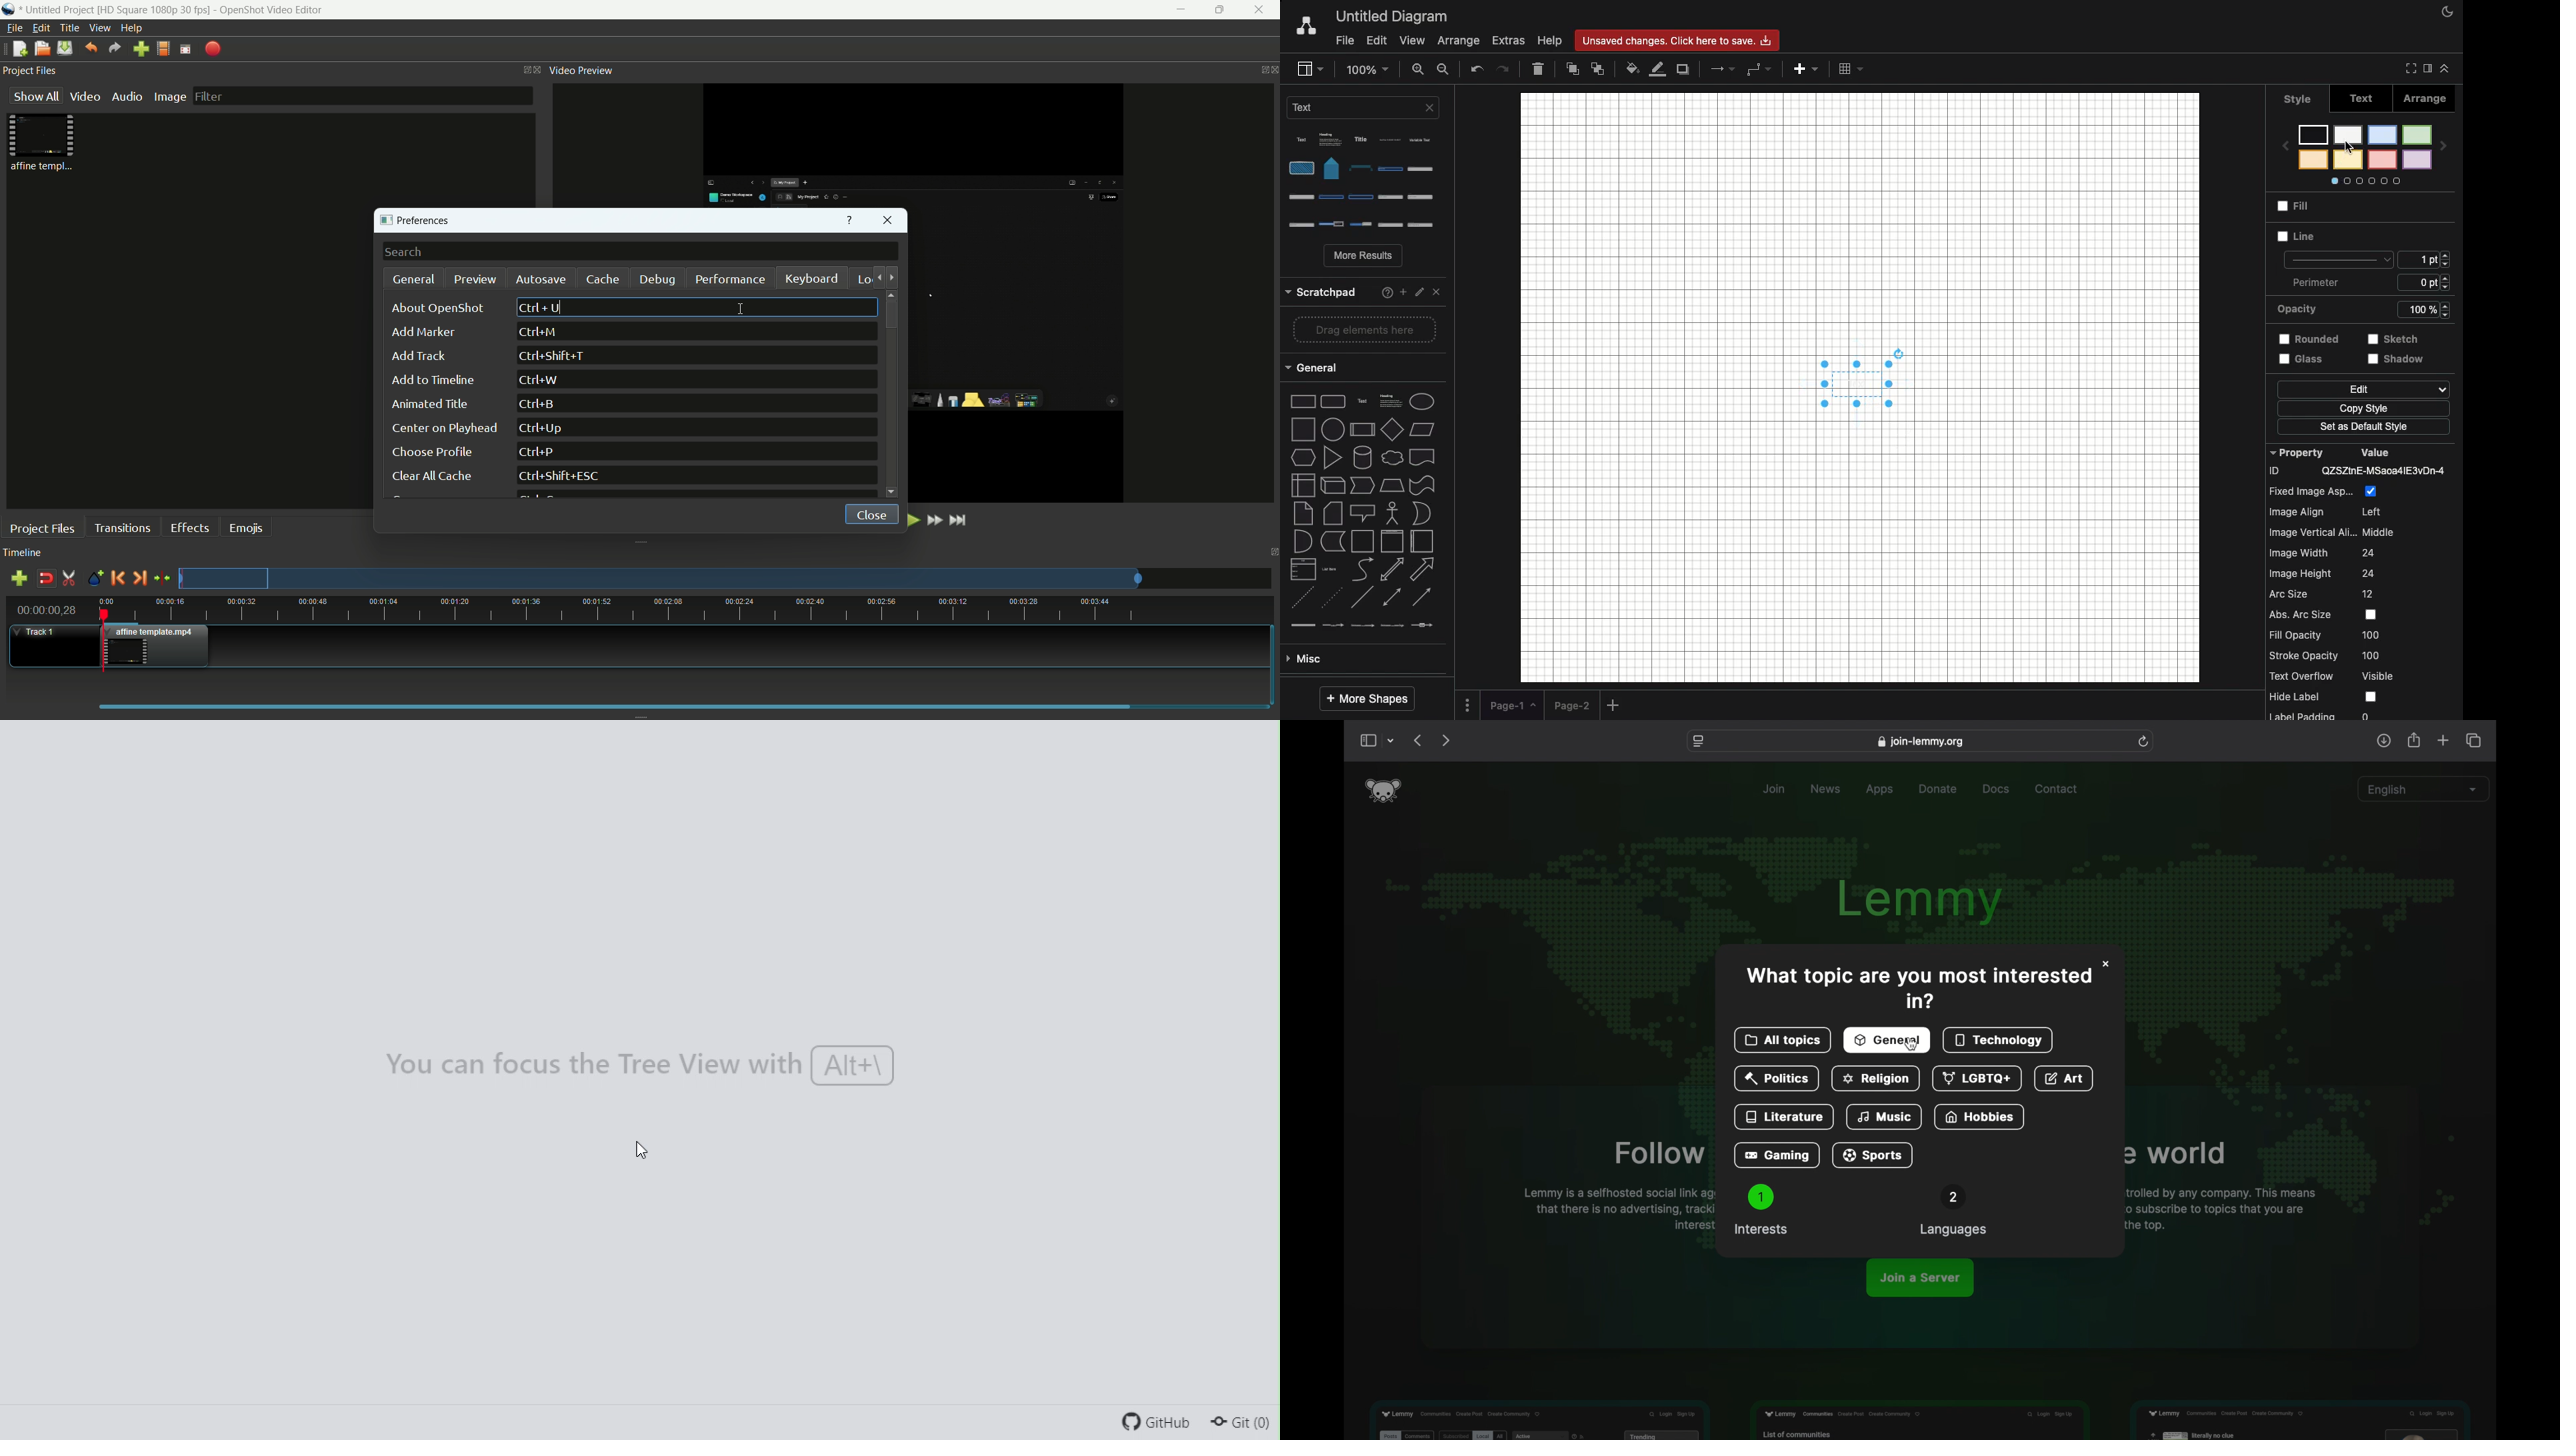 This screenshot has height=1456, width=2576. I want to click on Delete, so click(1538, 68).